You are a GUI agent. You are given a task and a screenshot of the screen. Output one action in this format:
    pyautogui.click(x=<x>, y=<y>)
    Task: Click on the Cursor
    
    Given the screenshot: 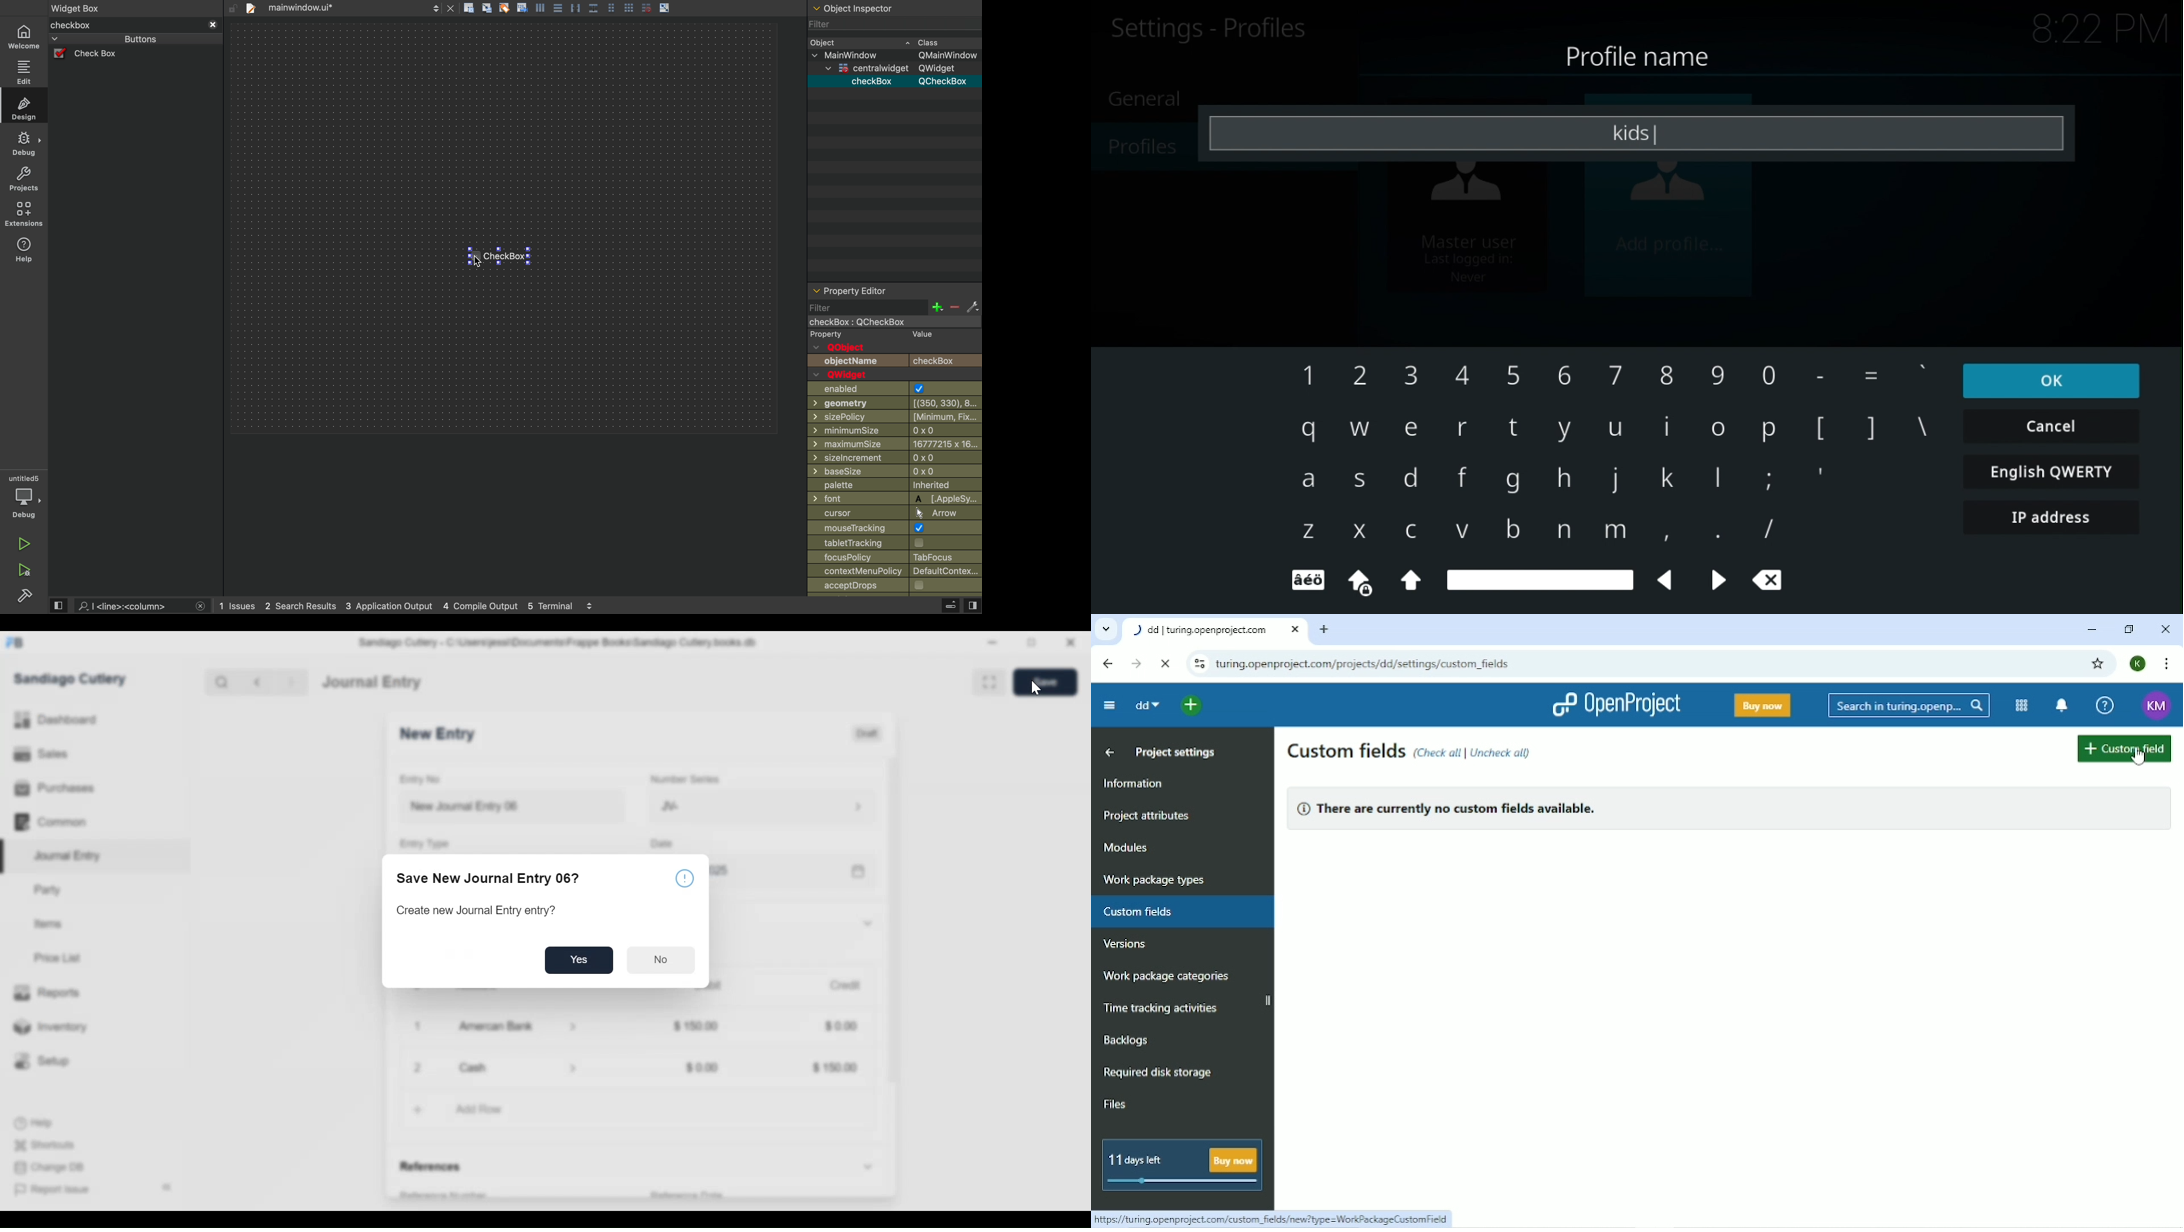 What is the action you would take?
    pyautogui.click(x=1038, y=689)
    